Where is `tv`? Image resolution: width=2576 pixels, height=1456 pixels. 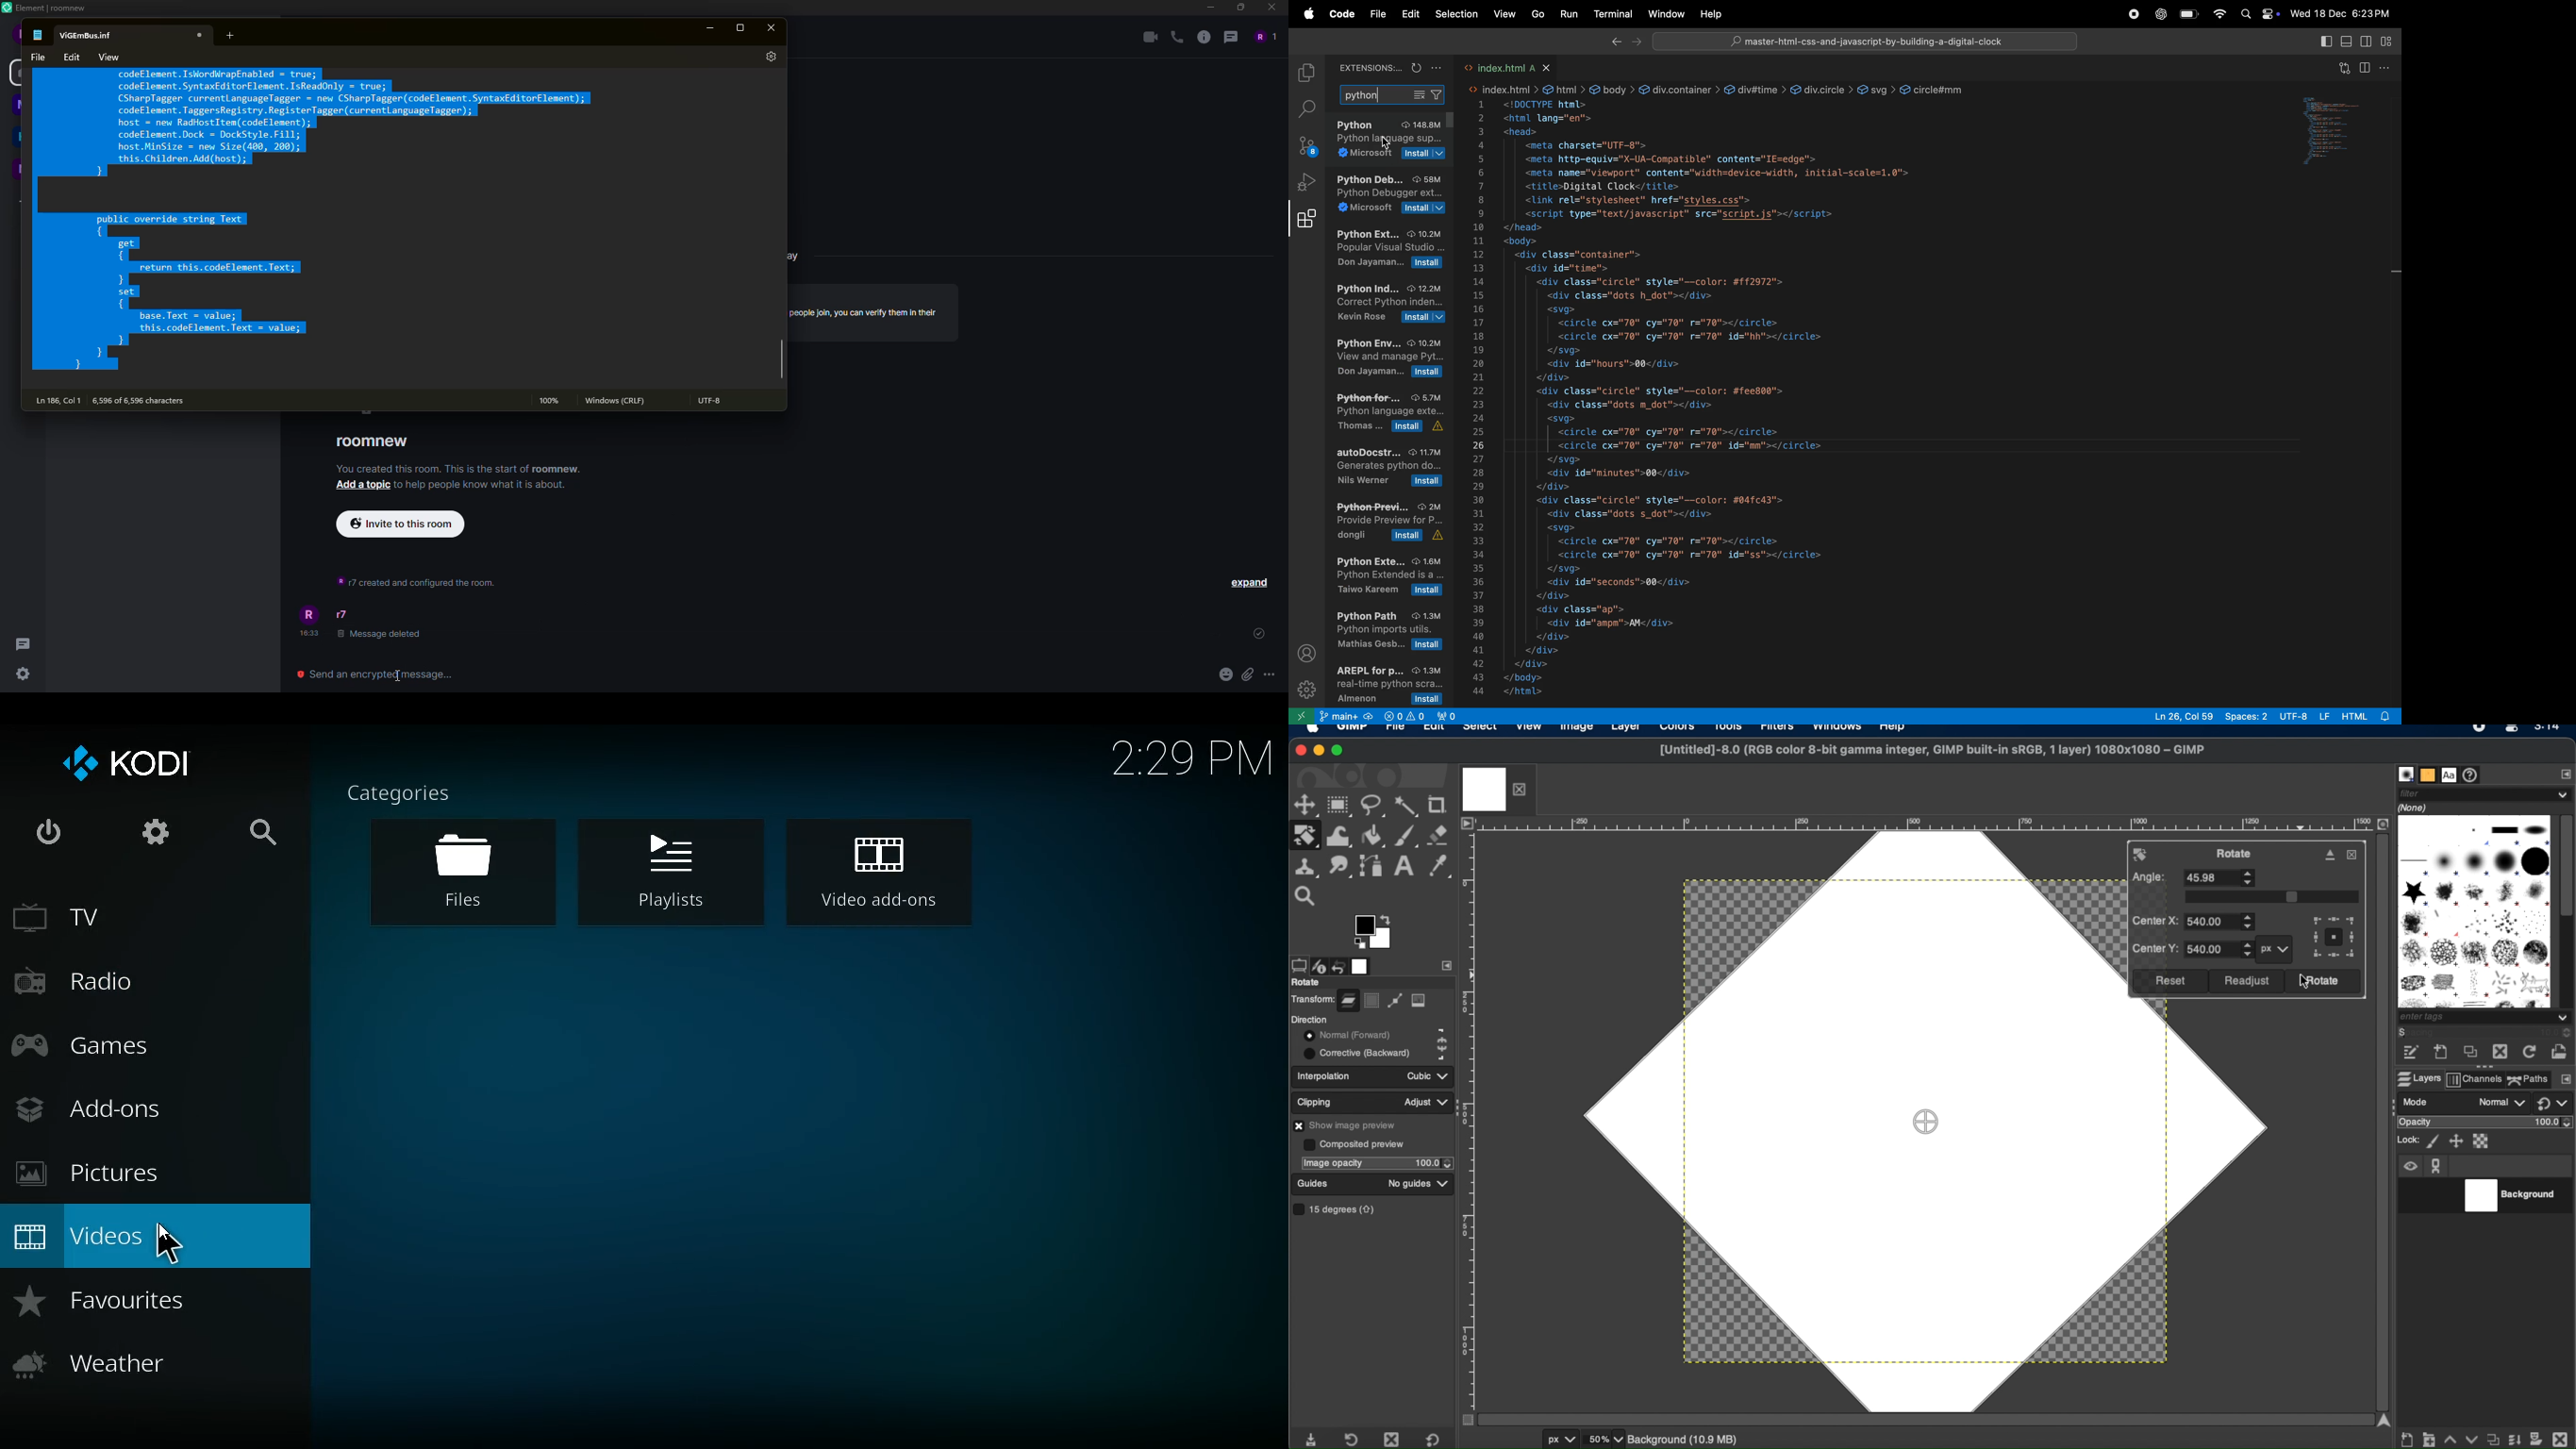
tv is located at coordinates (149, 921).